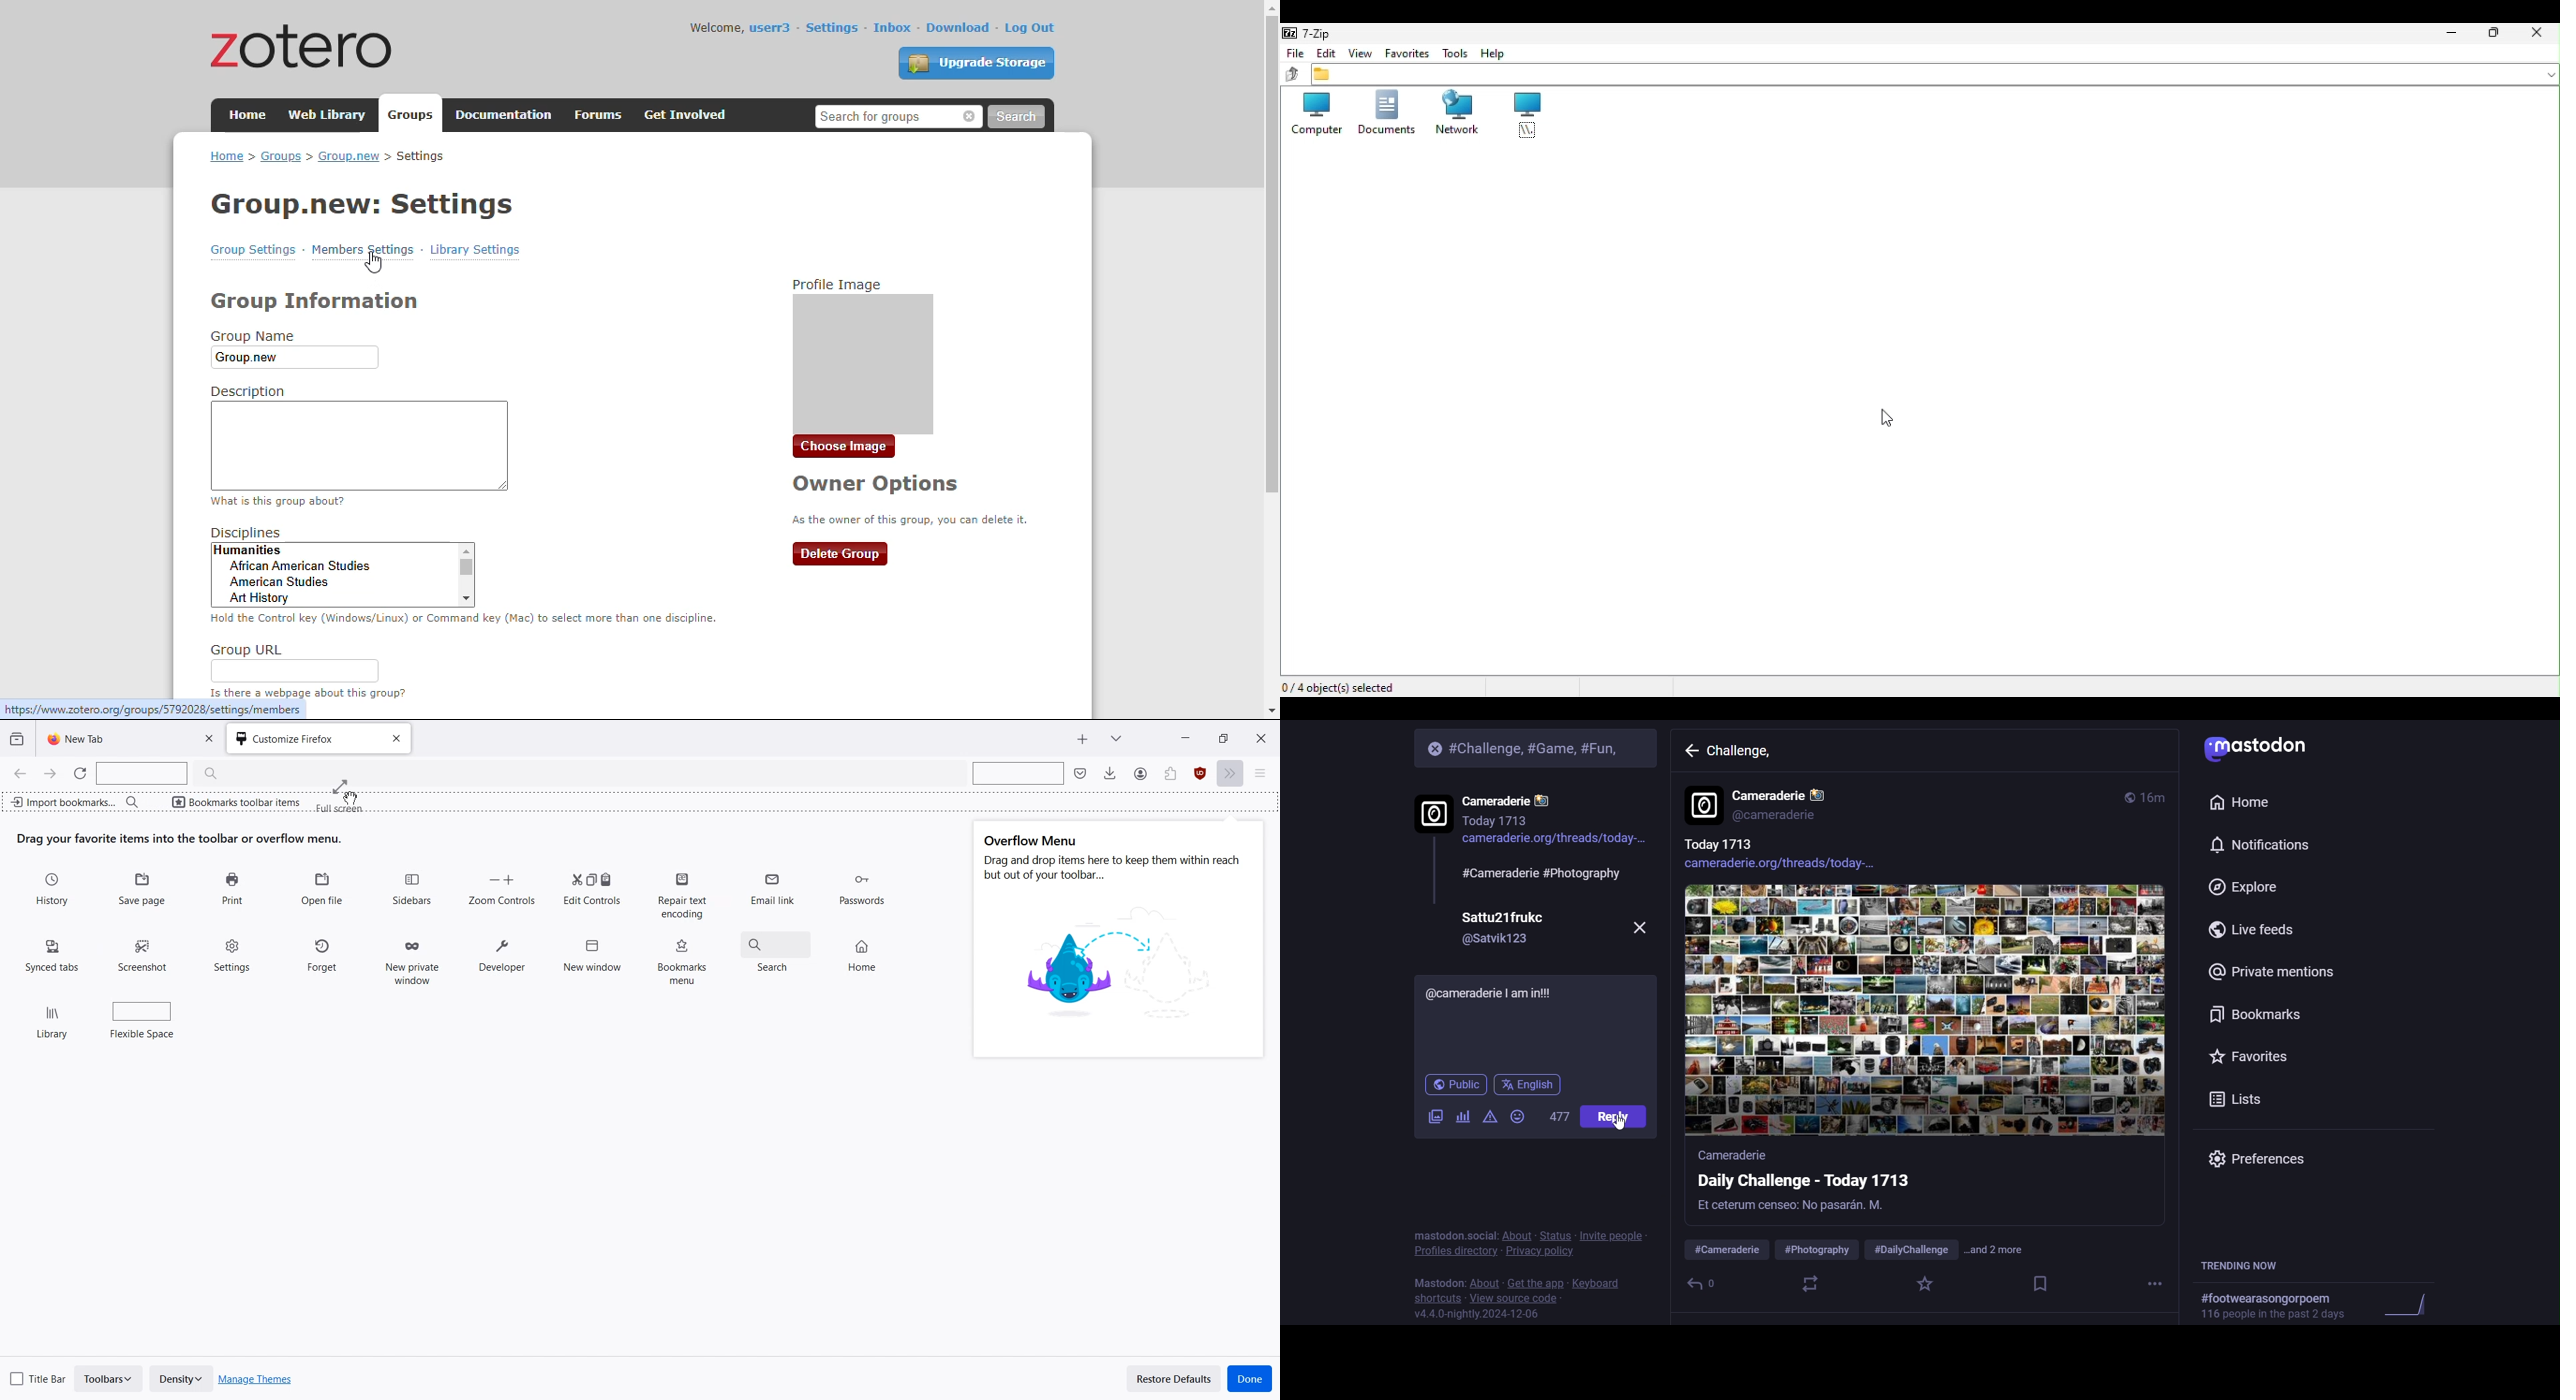 The width and height of the screenshot is (2576, 1400). What do you see at coordinates (1516, 806) in the screenshot?
I see `Cameraderie
Today 1713` at bounding box center [1516, 806].